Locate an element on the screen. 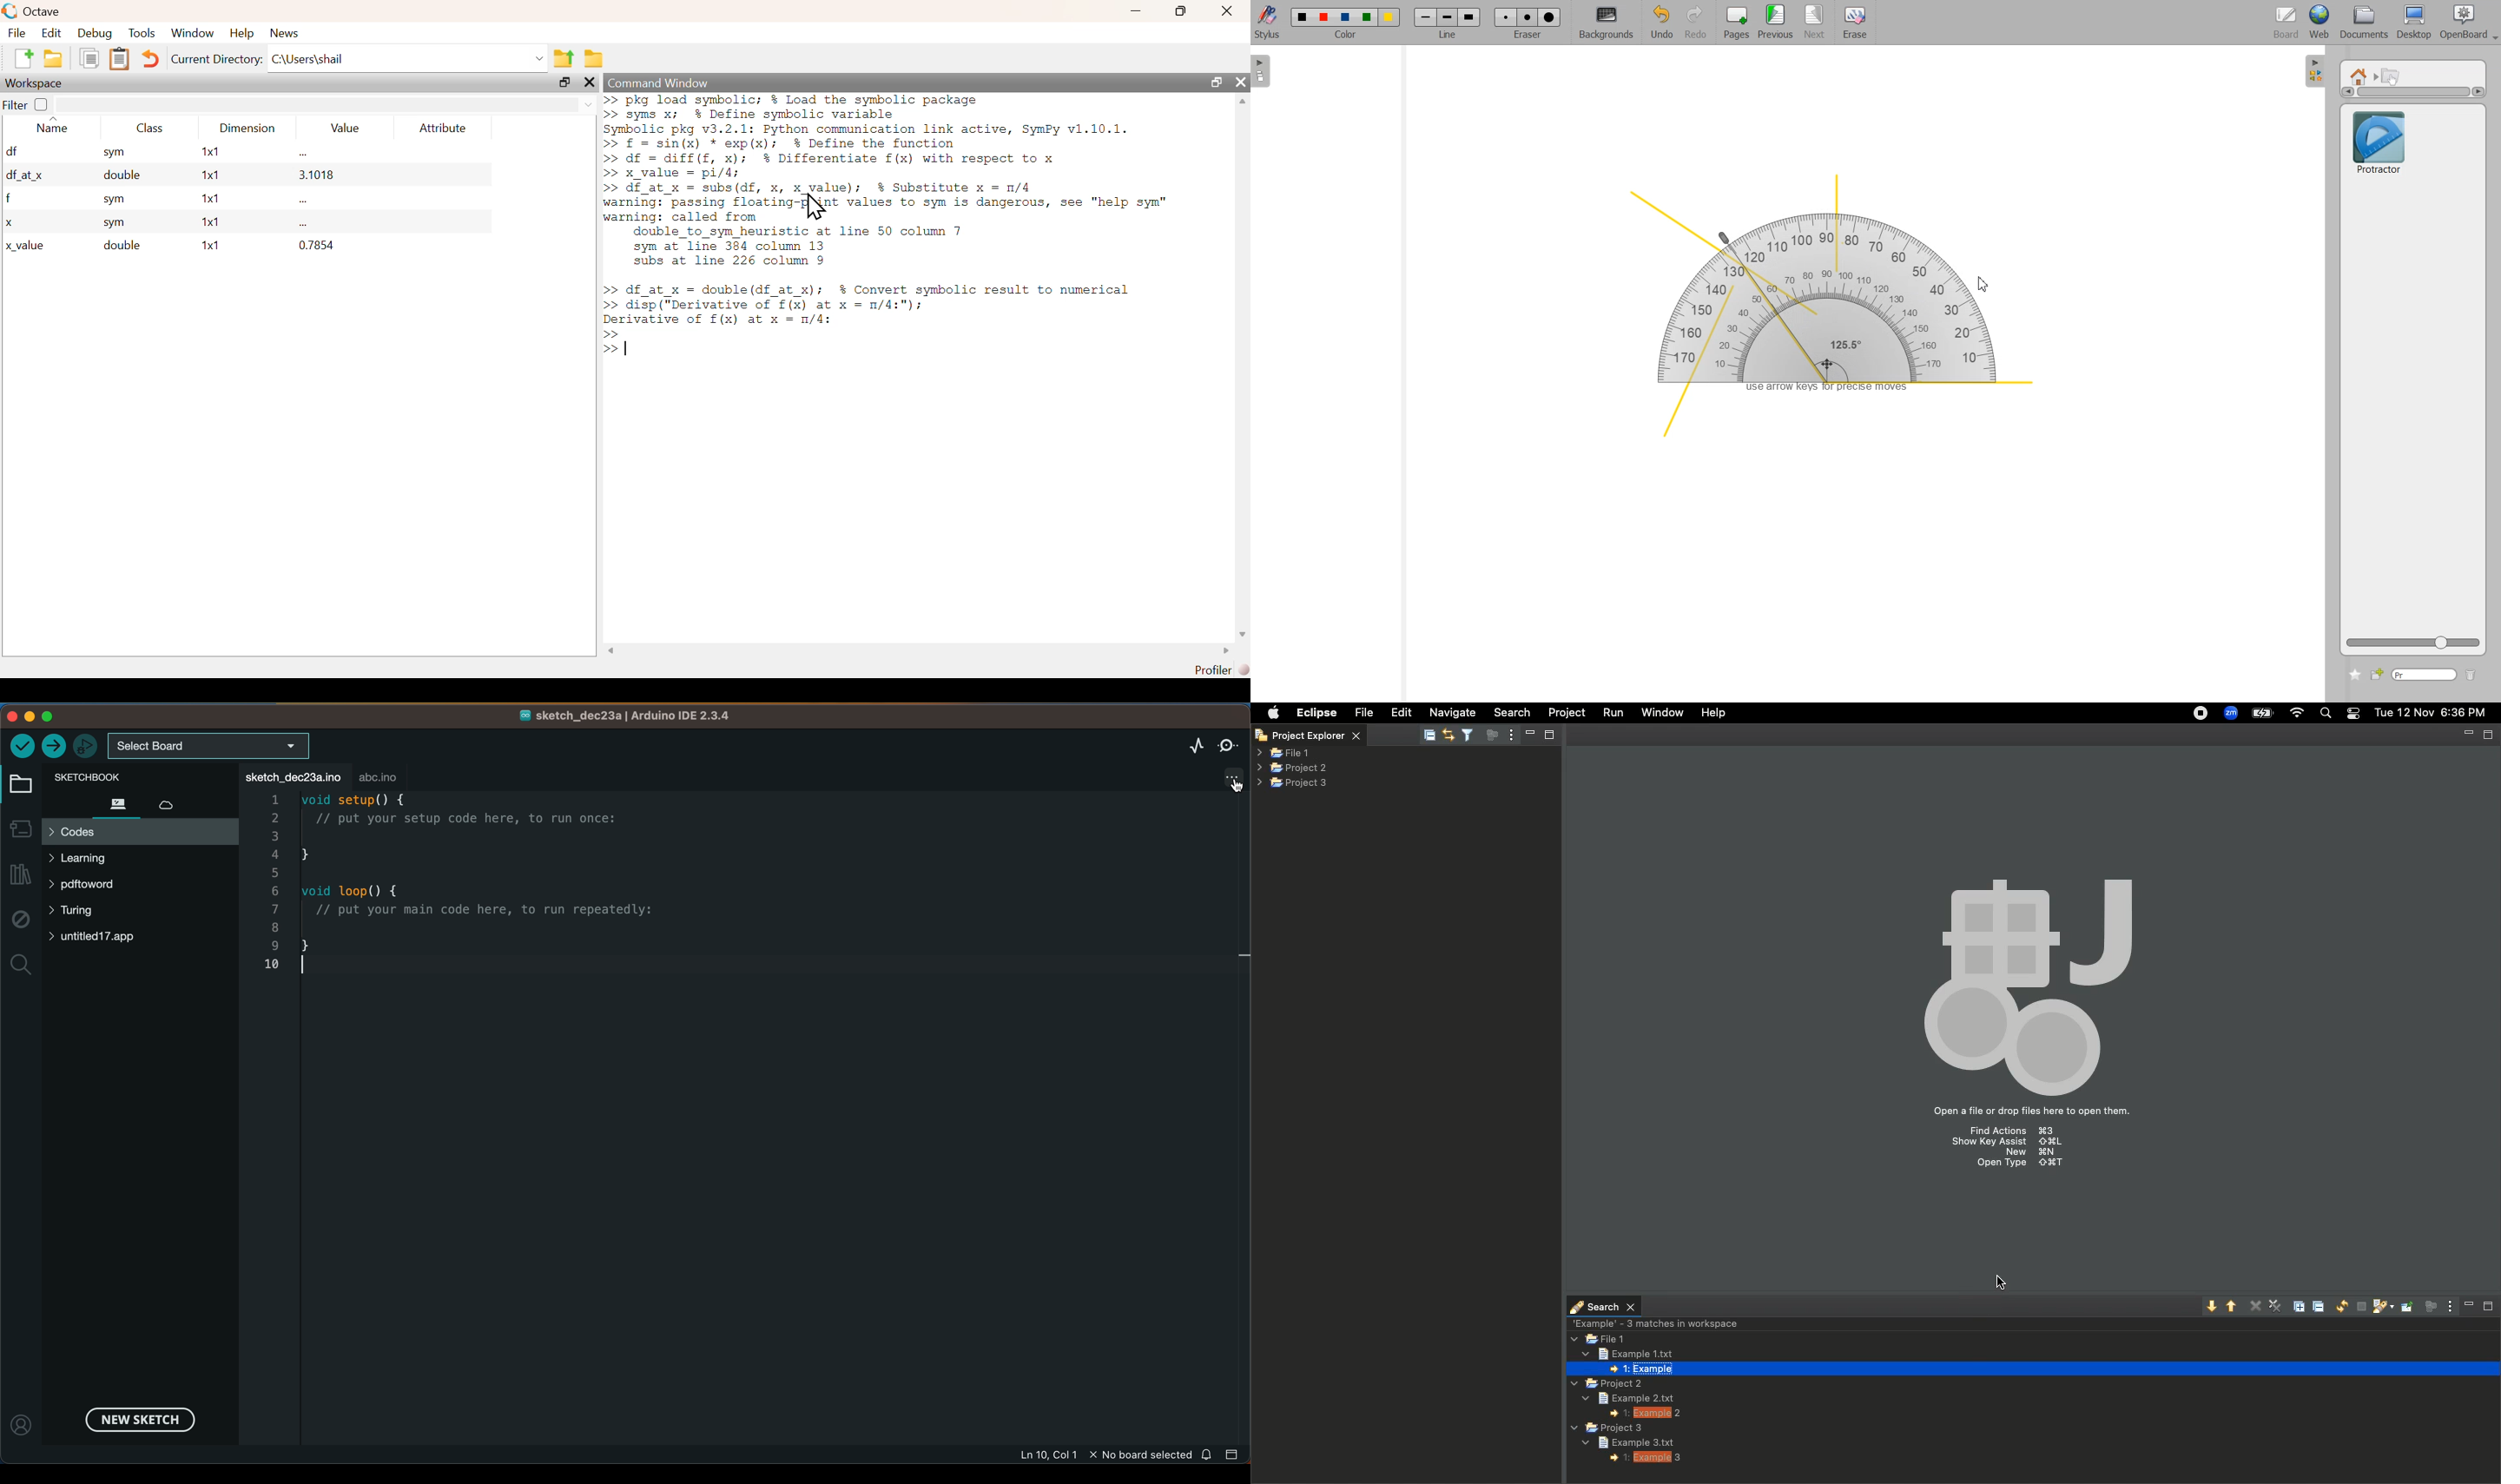 This screenshot has height=1484, width=2520. Navigate is located at coordinates (1454, 713).